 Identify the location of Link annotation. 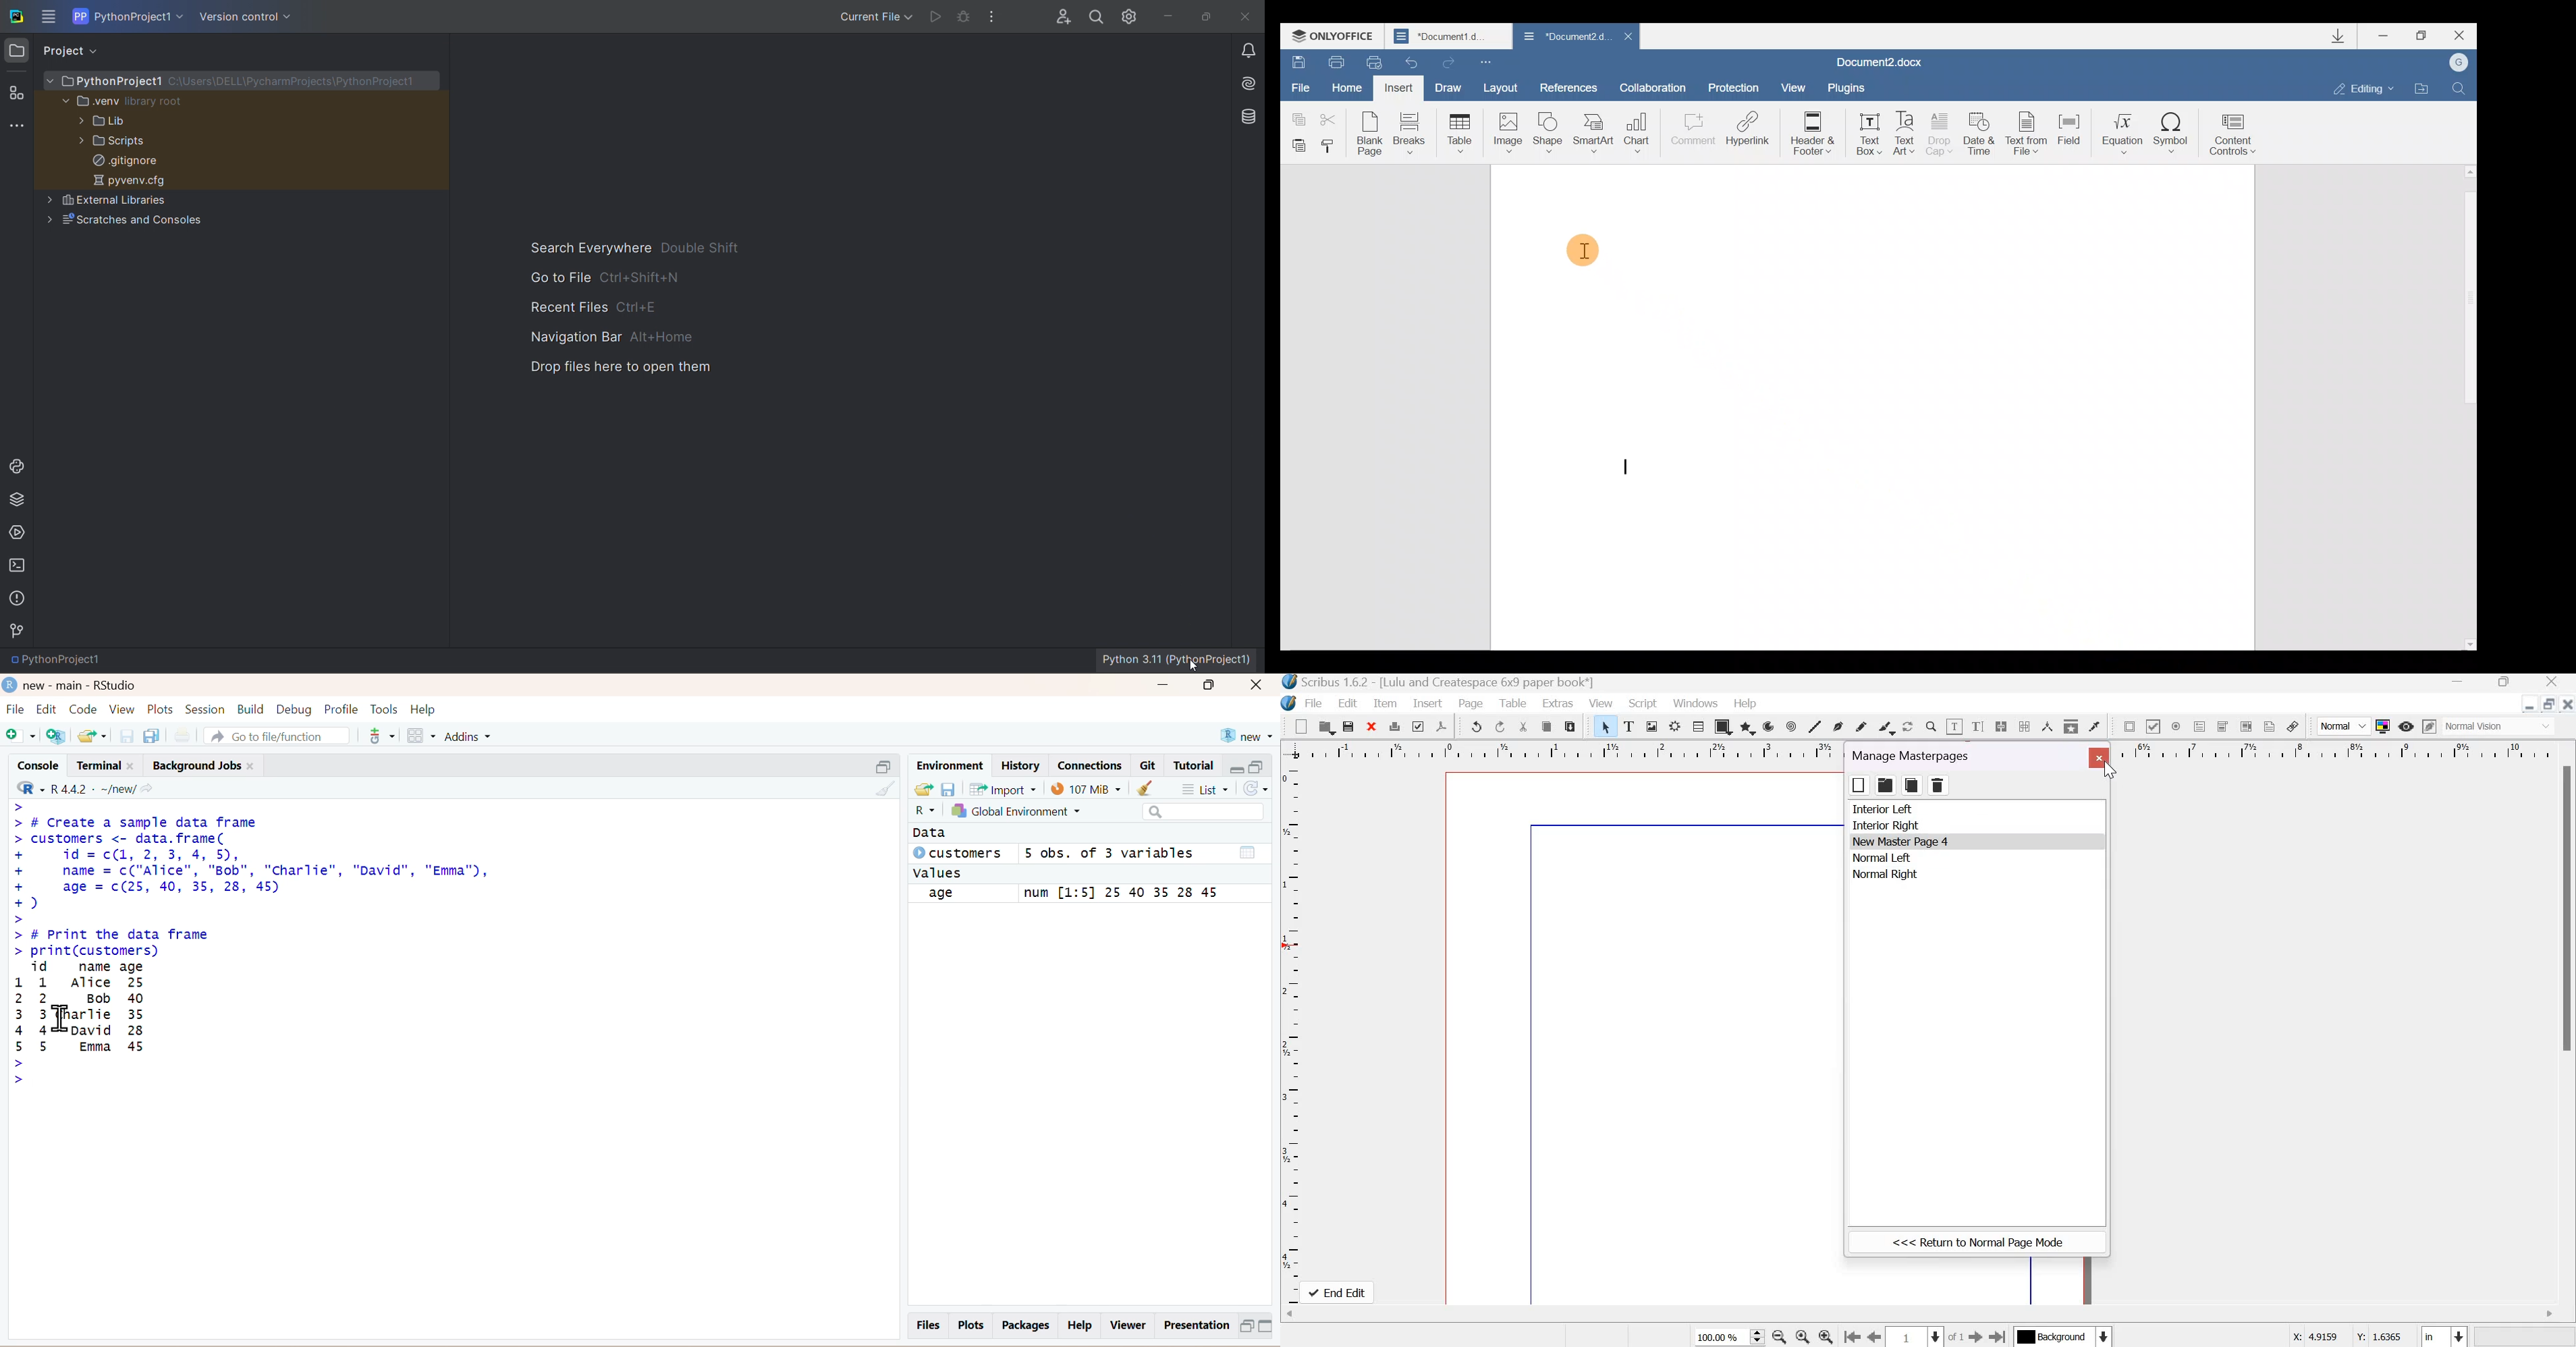
(2293, 726).